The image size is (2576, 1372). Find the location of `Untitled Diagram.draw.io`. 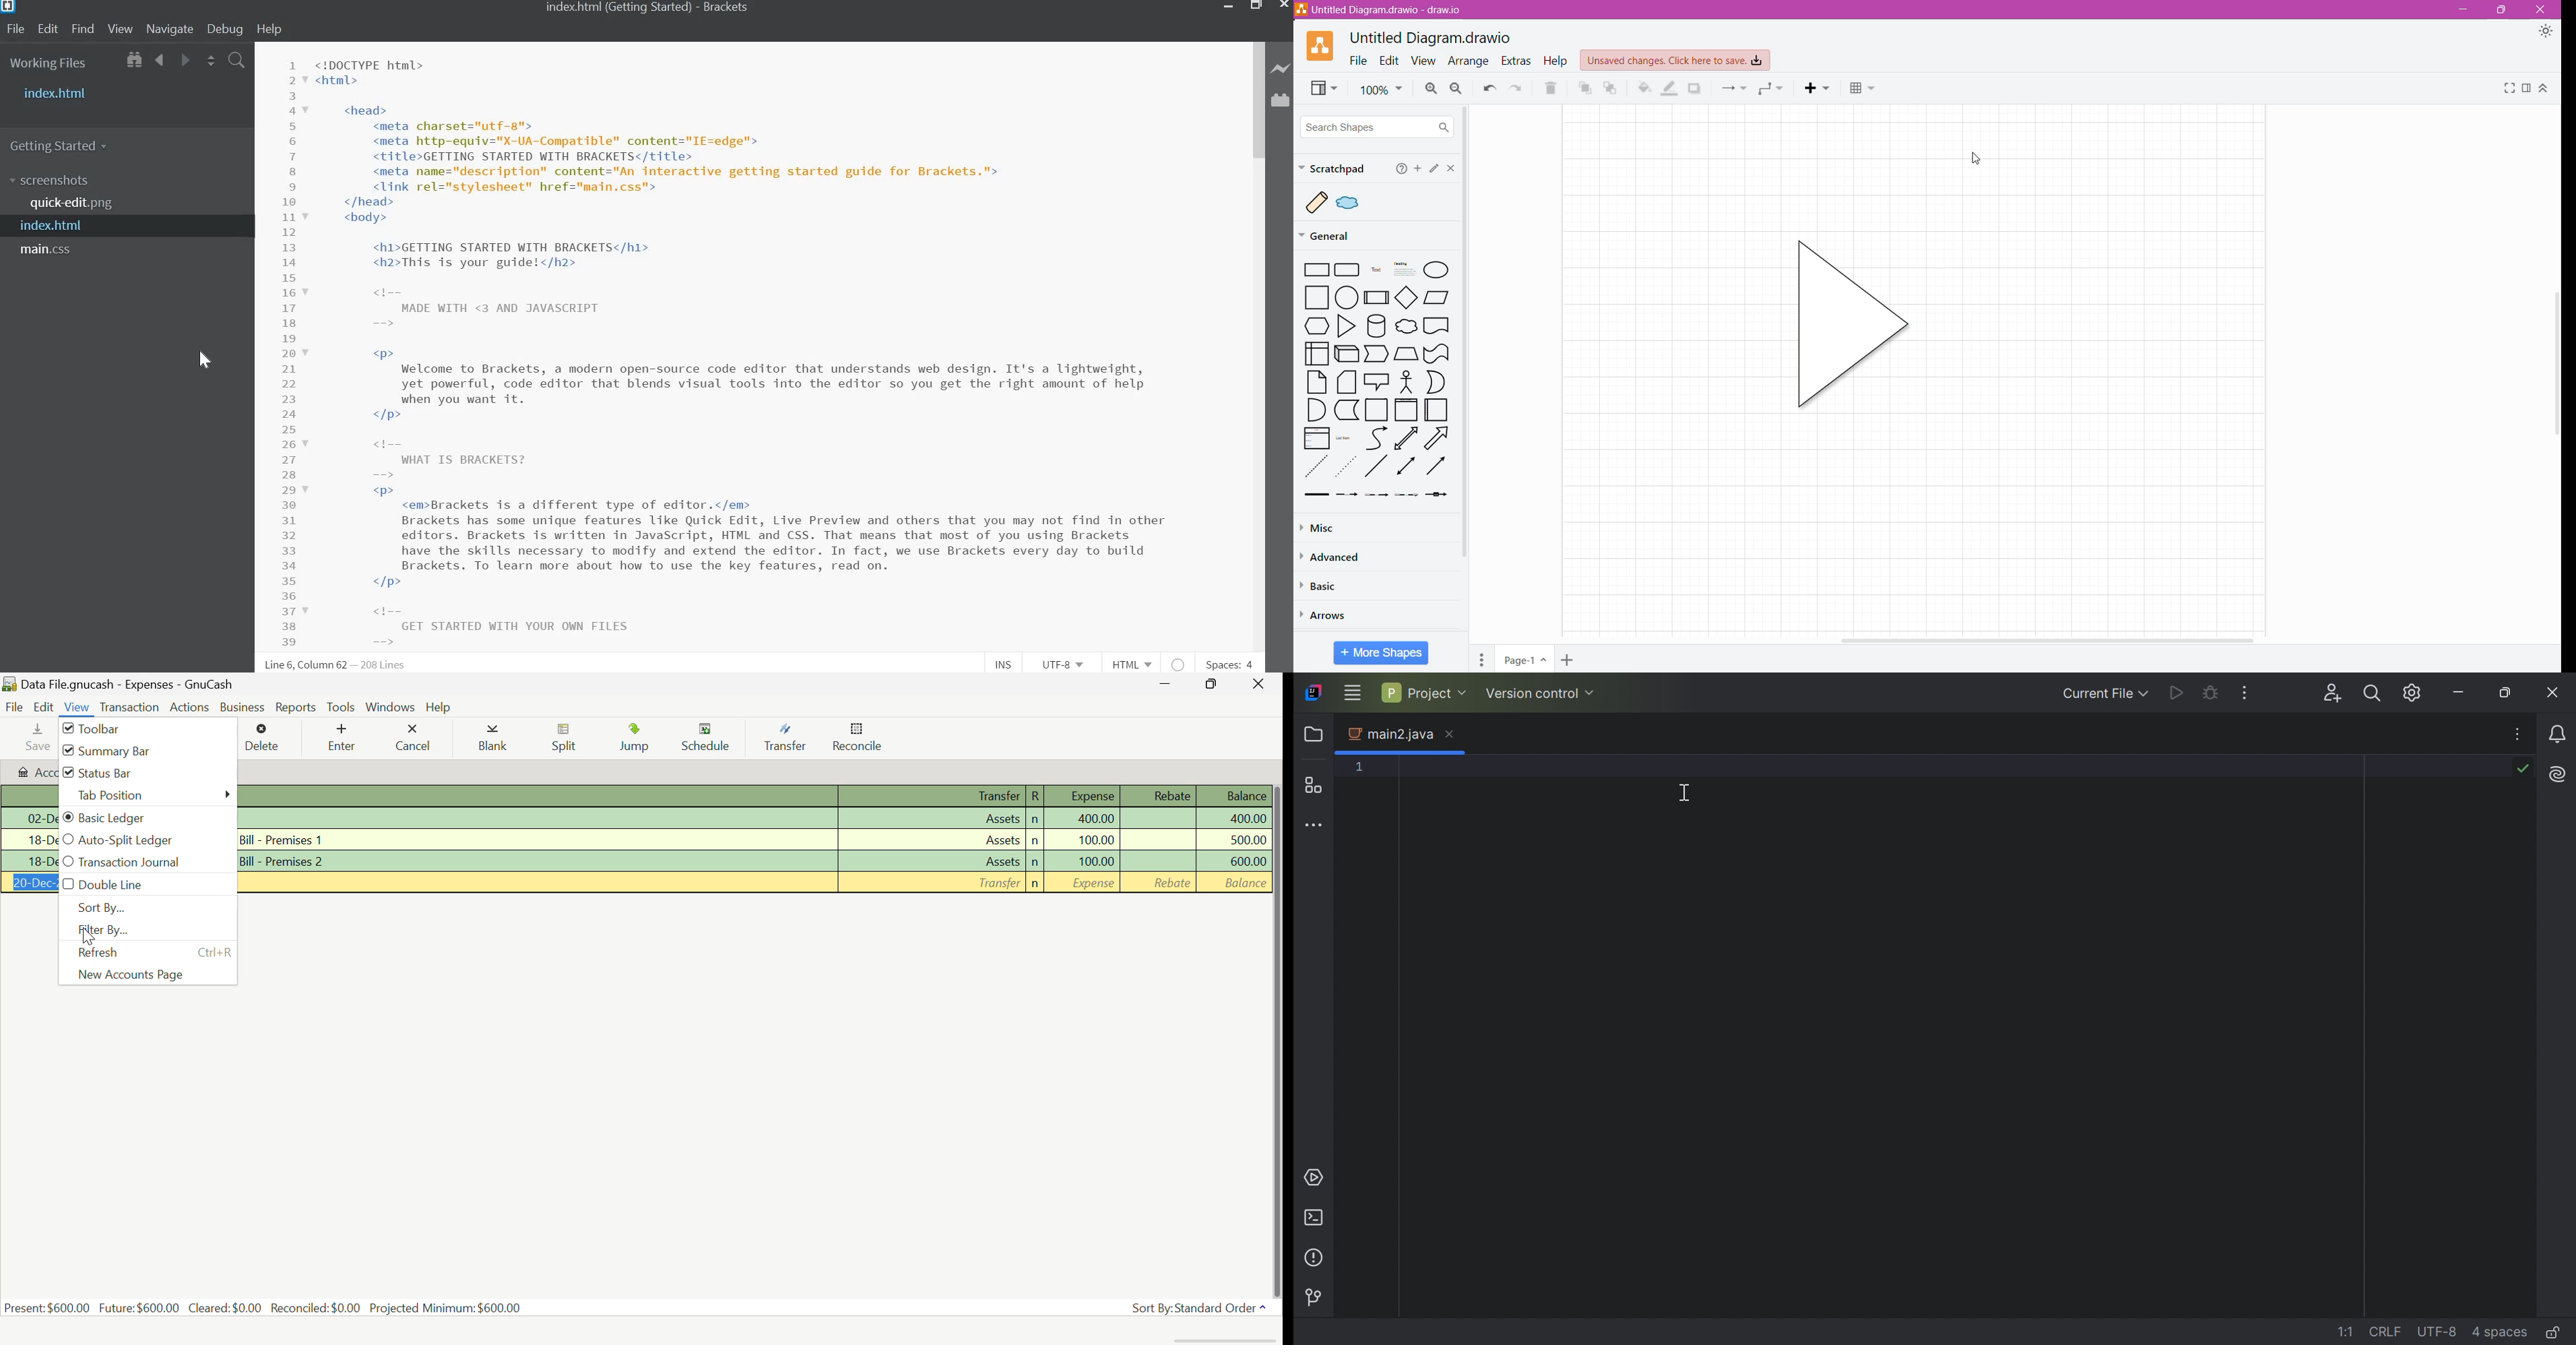

Untitled Diagram.draw.io is located at coordinates (1431, 39).